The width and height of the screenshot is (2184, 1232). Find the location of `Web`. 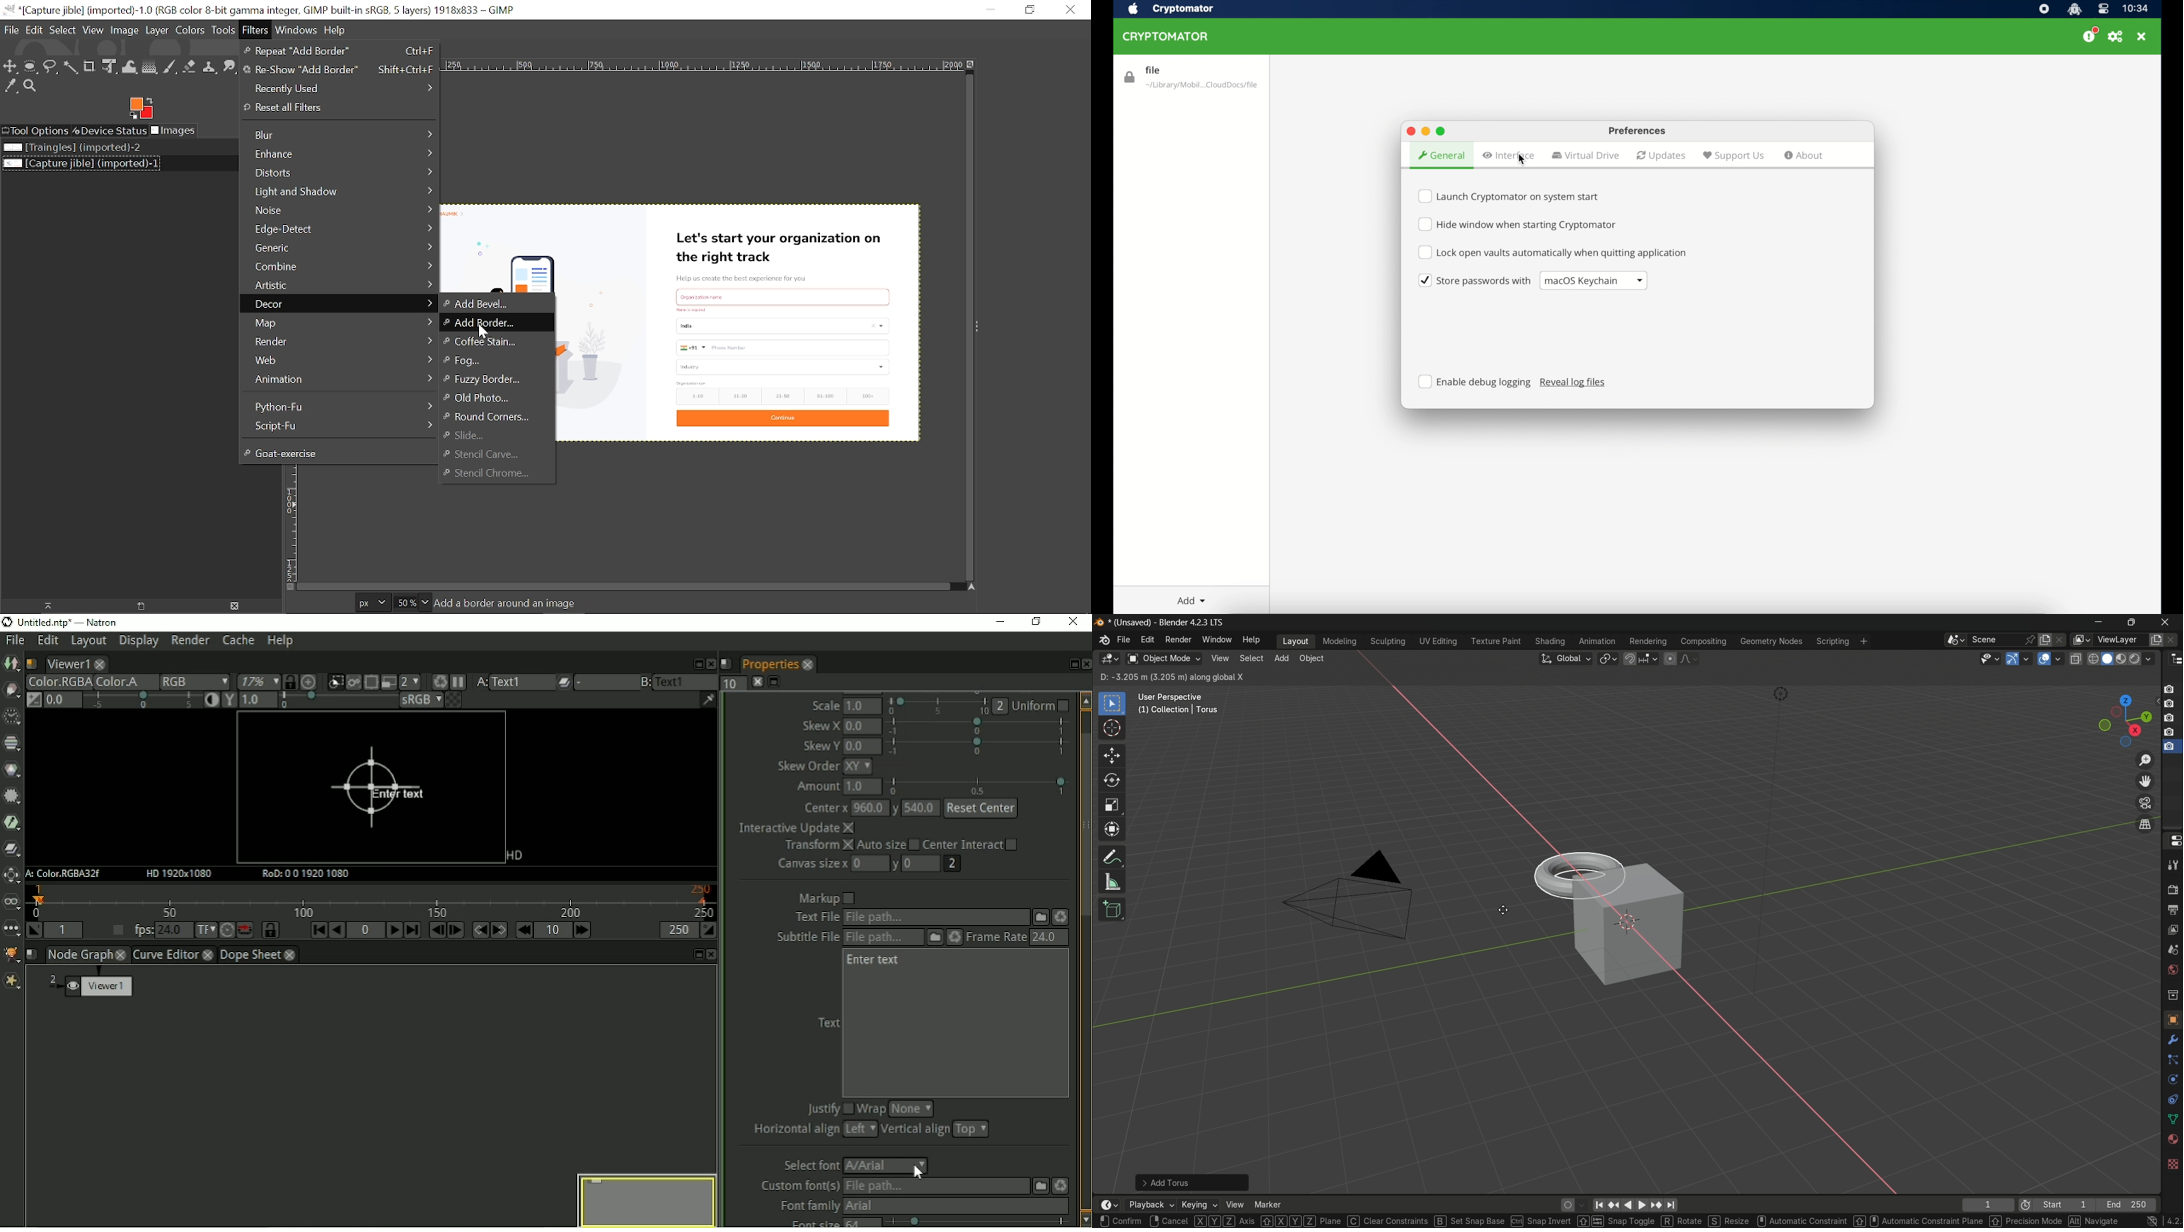

Web is located at coordinates (340, 359).